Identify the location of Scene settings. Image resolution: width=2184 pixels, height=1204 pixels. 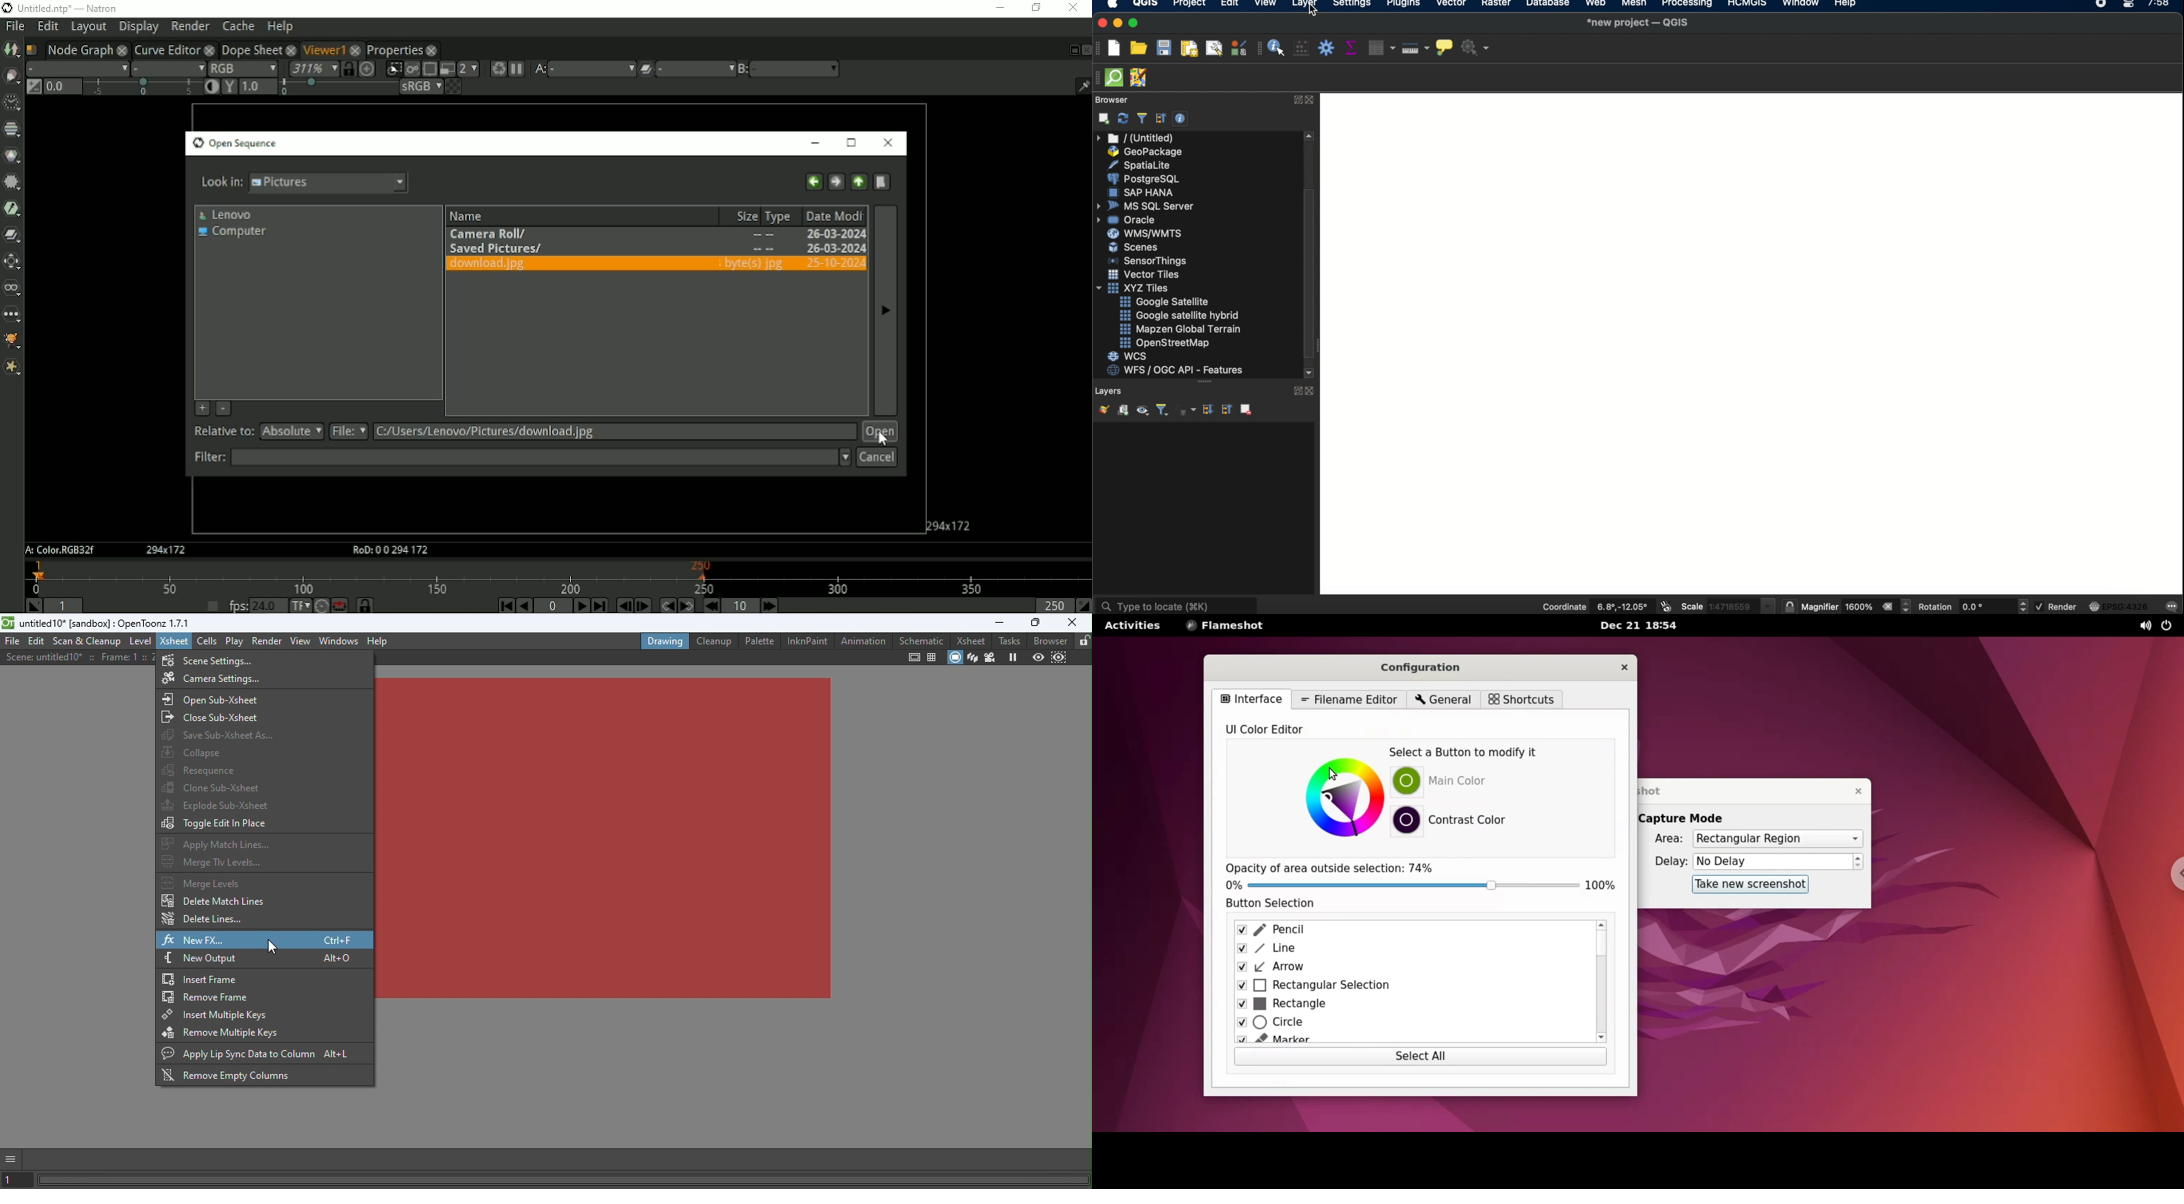
(212, 660).